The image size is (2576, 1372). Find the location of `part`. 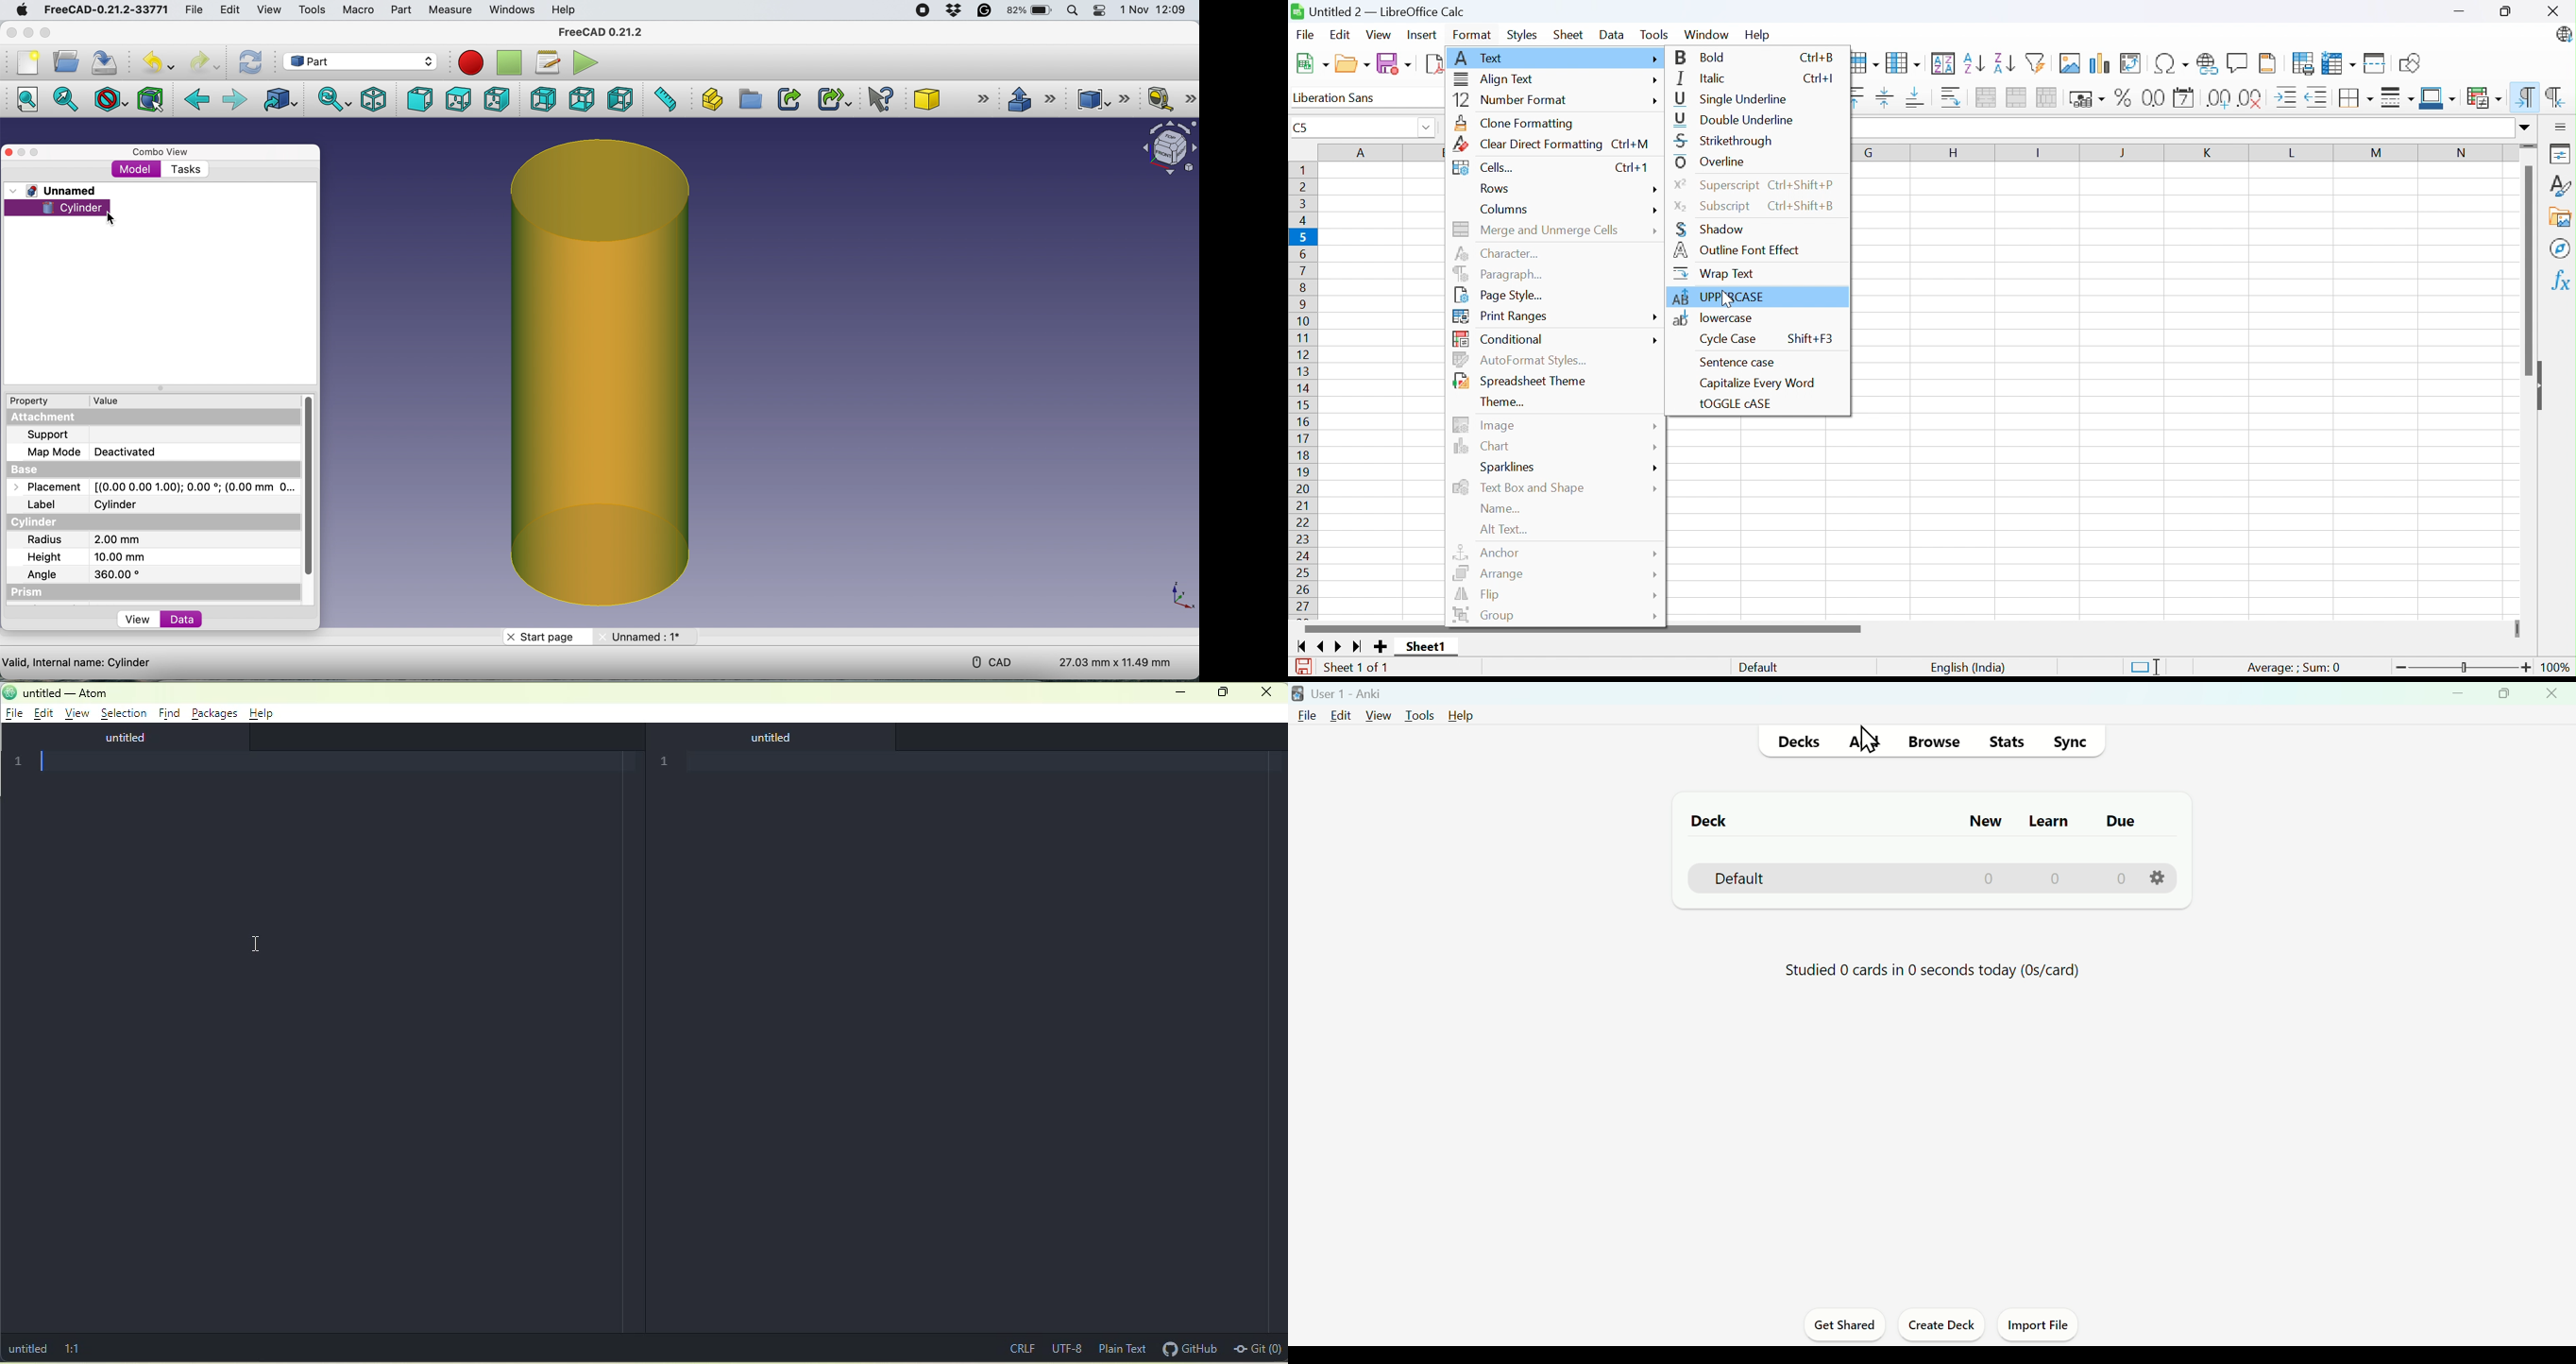

part is located at coordinates (403, 11).